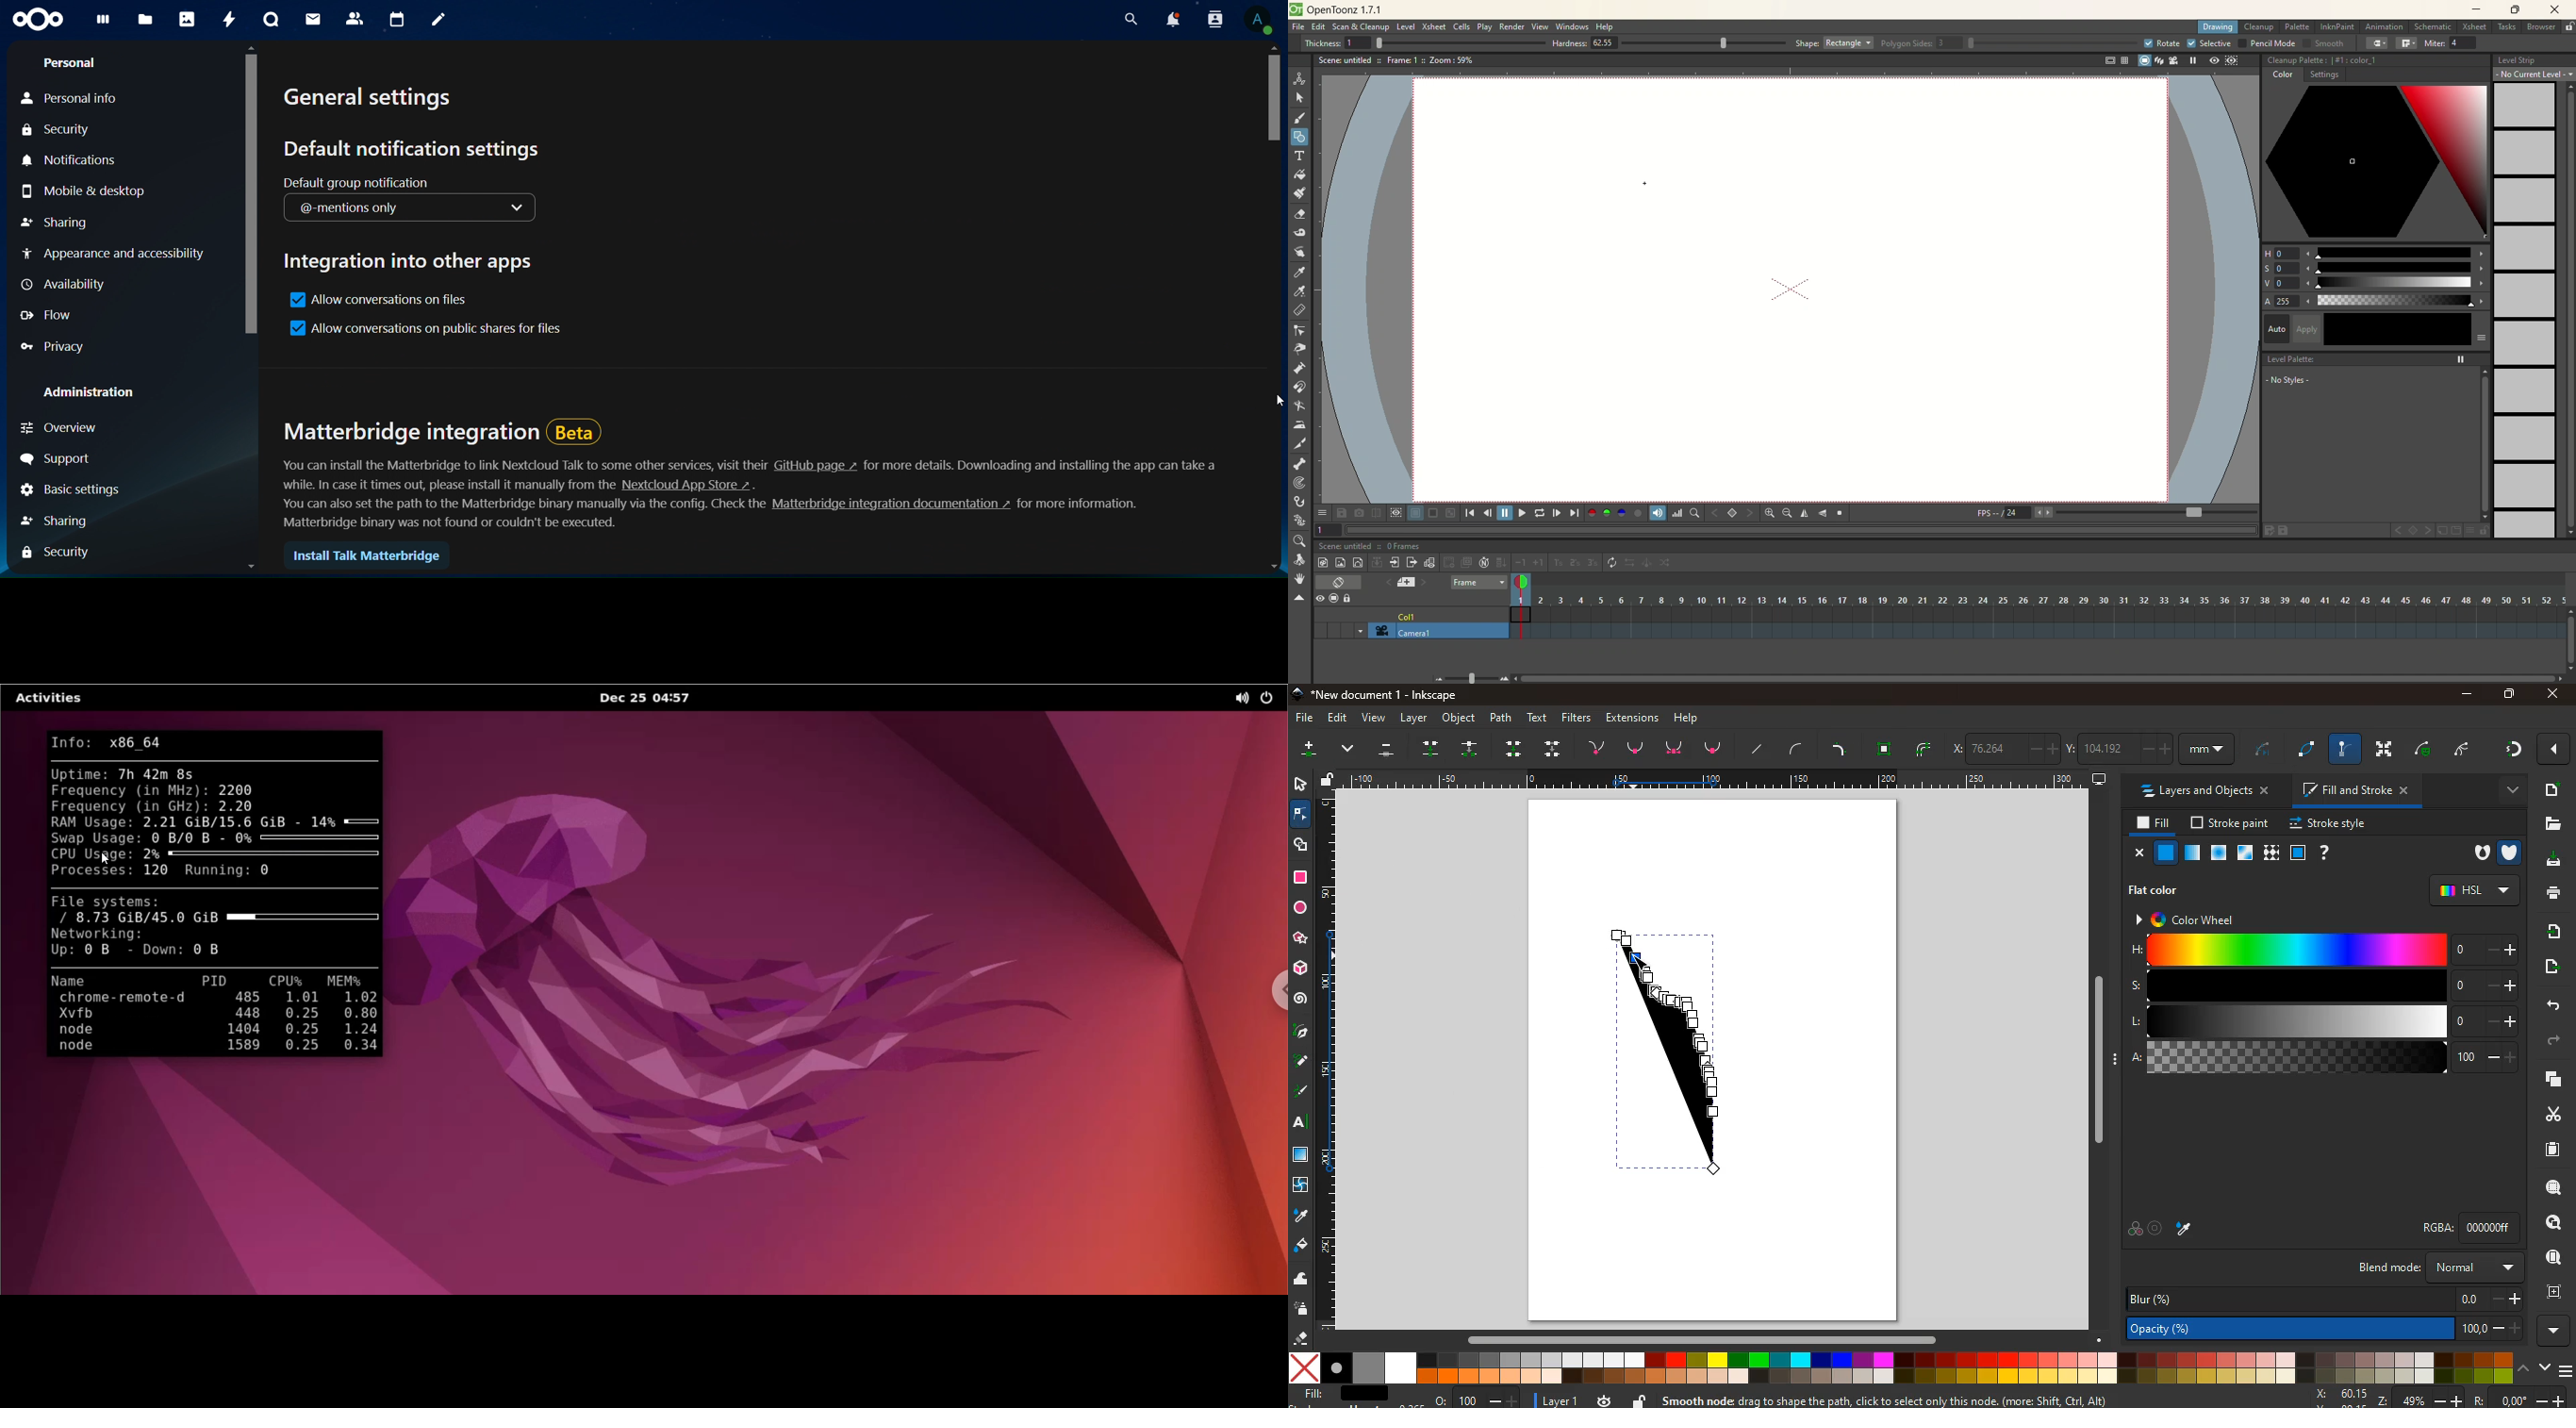 Image resolution: width=2576 pixels, height=1428 pixels. What do you see at coordinates (1299, 599) in the screenshot?
I see `collapse toolbar` at bounding box center [1299, 599].